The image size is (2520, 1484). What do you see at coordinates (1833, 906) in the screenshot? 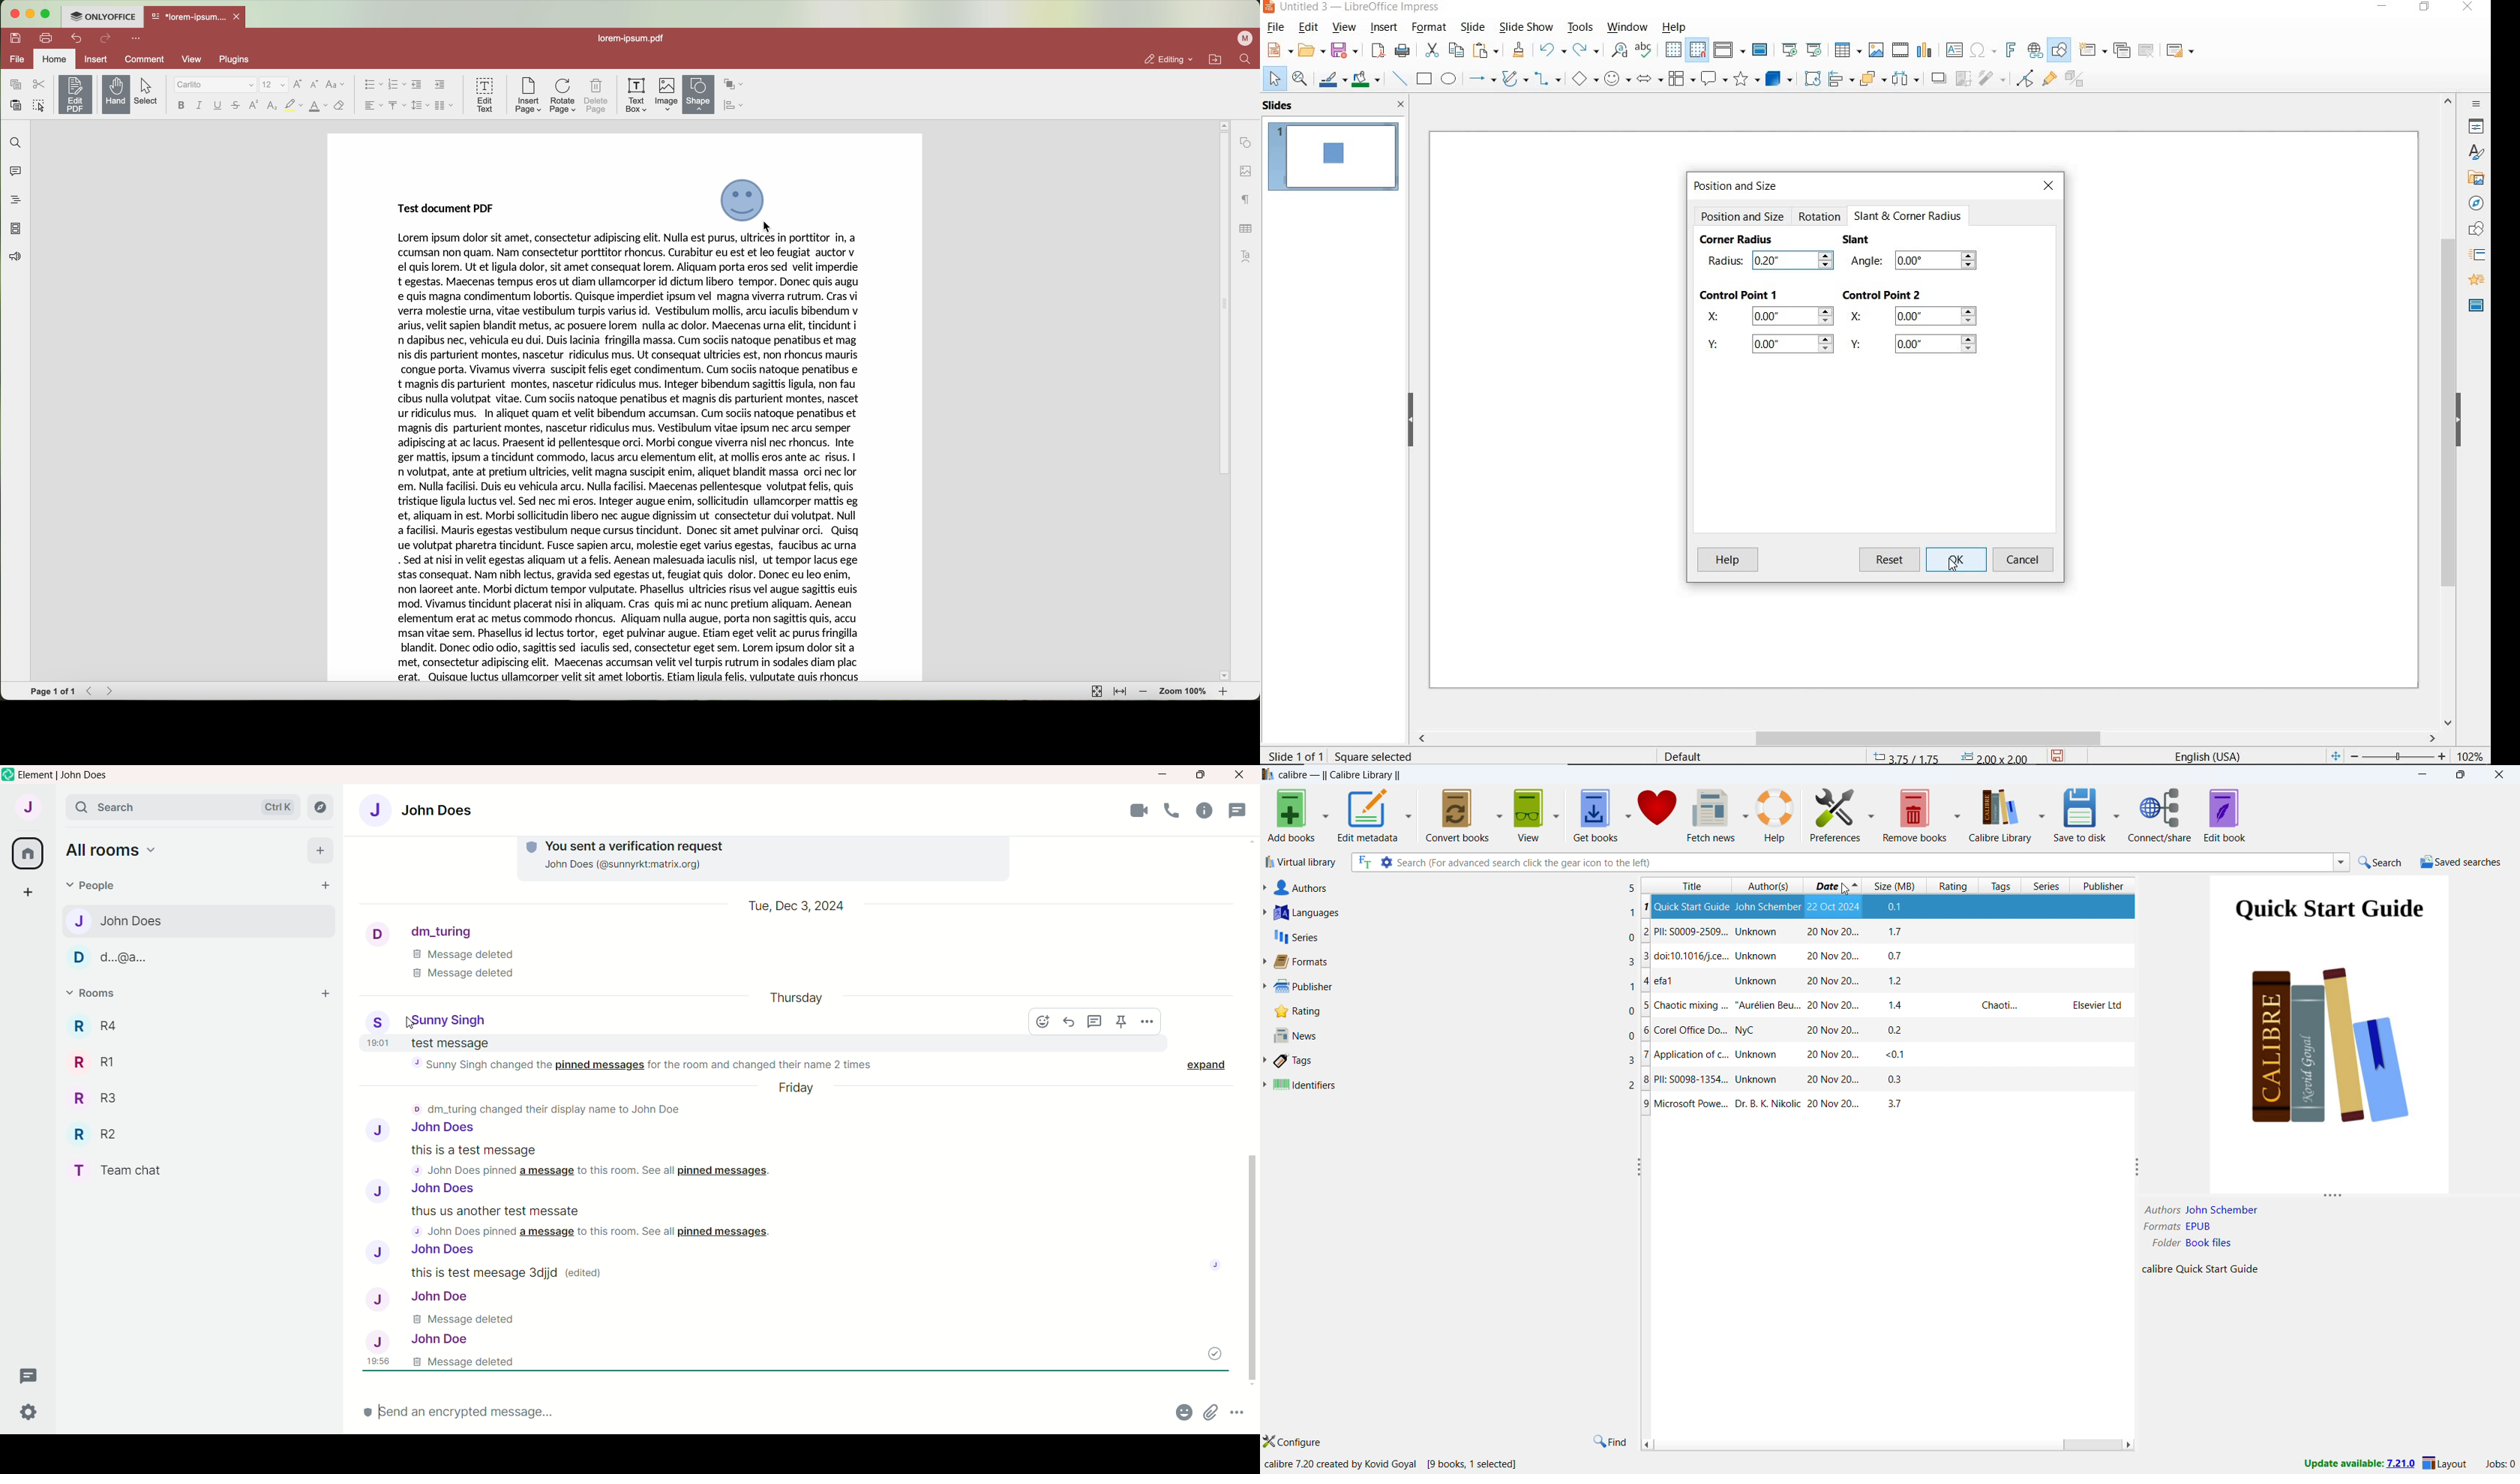
I see `20 Nov 20..` at bounding box center [1833, 906].